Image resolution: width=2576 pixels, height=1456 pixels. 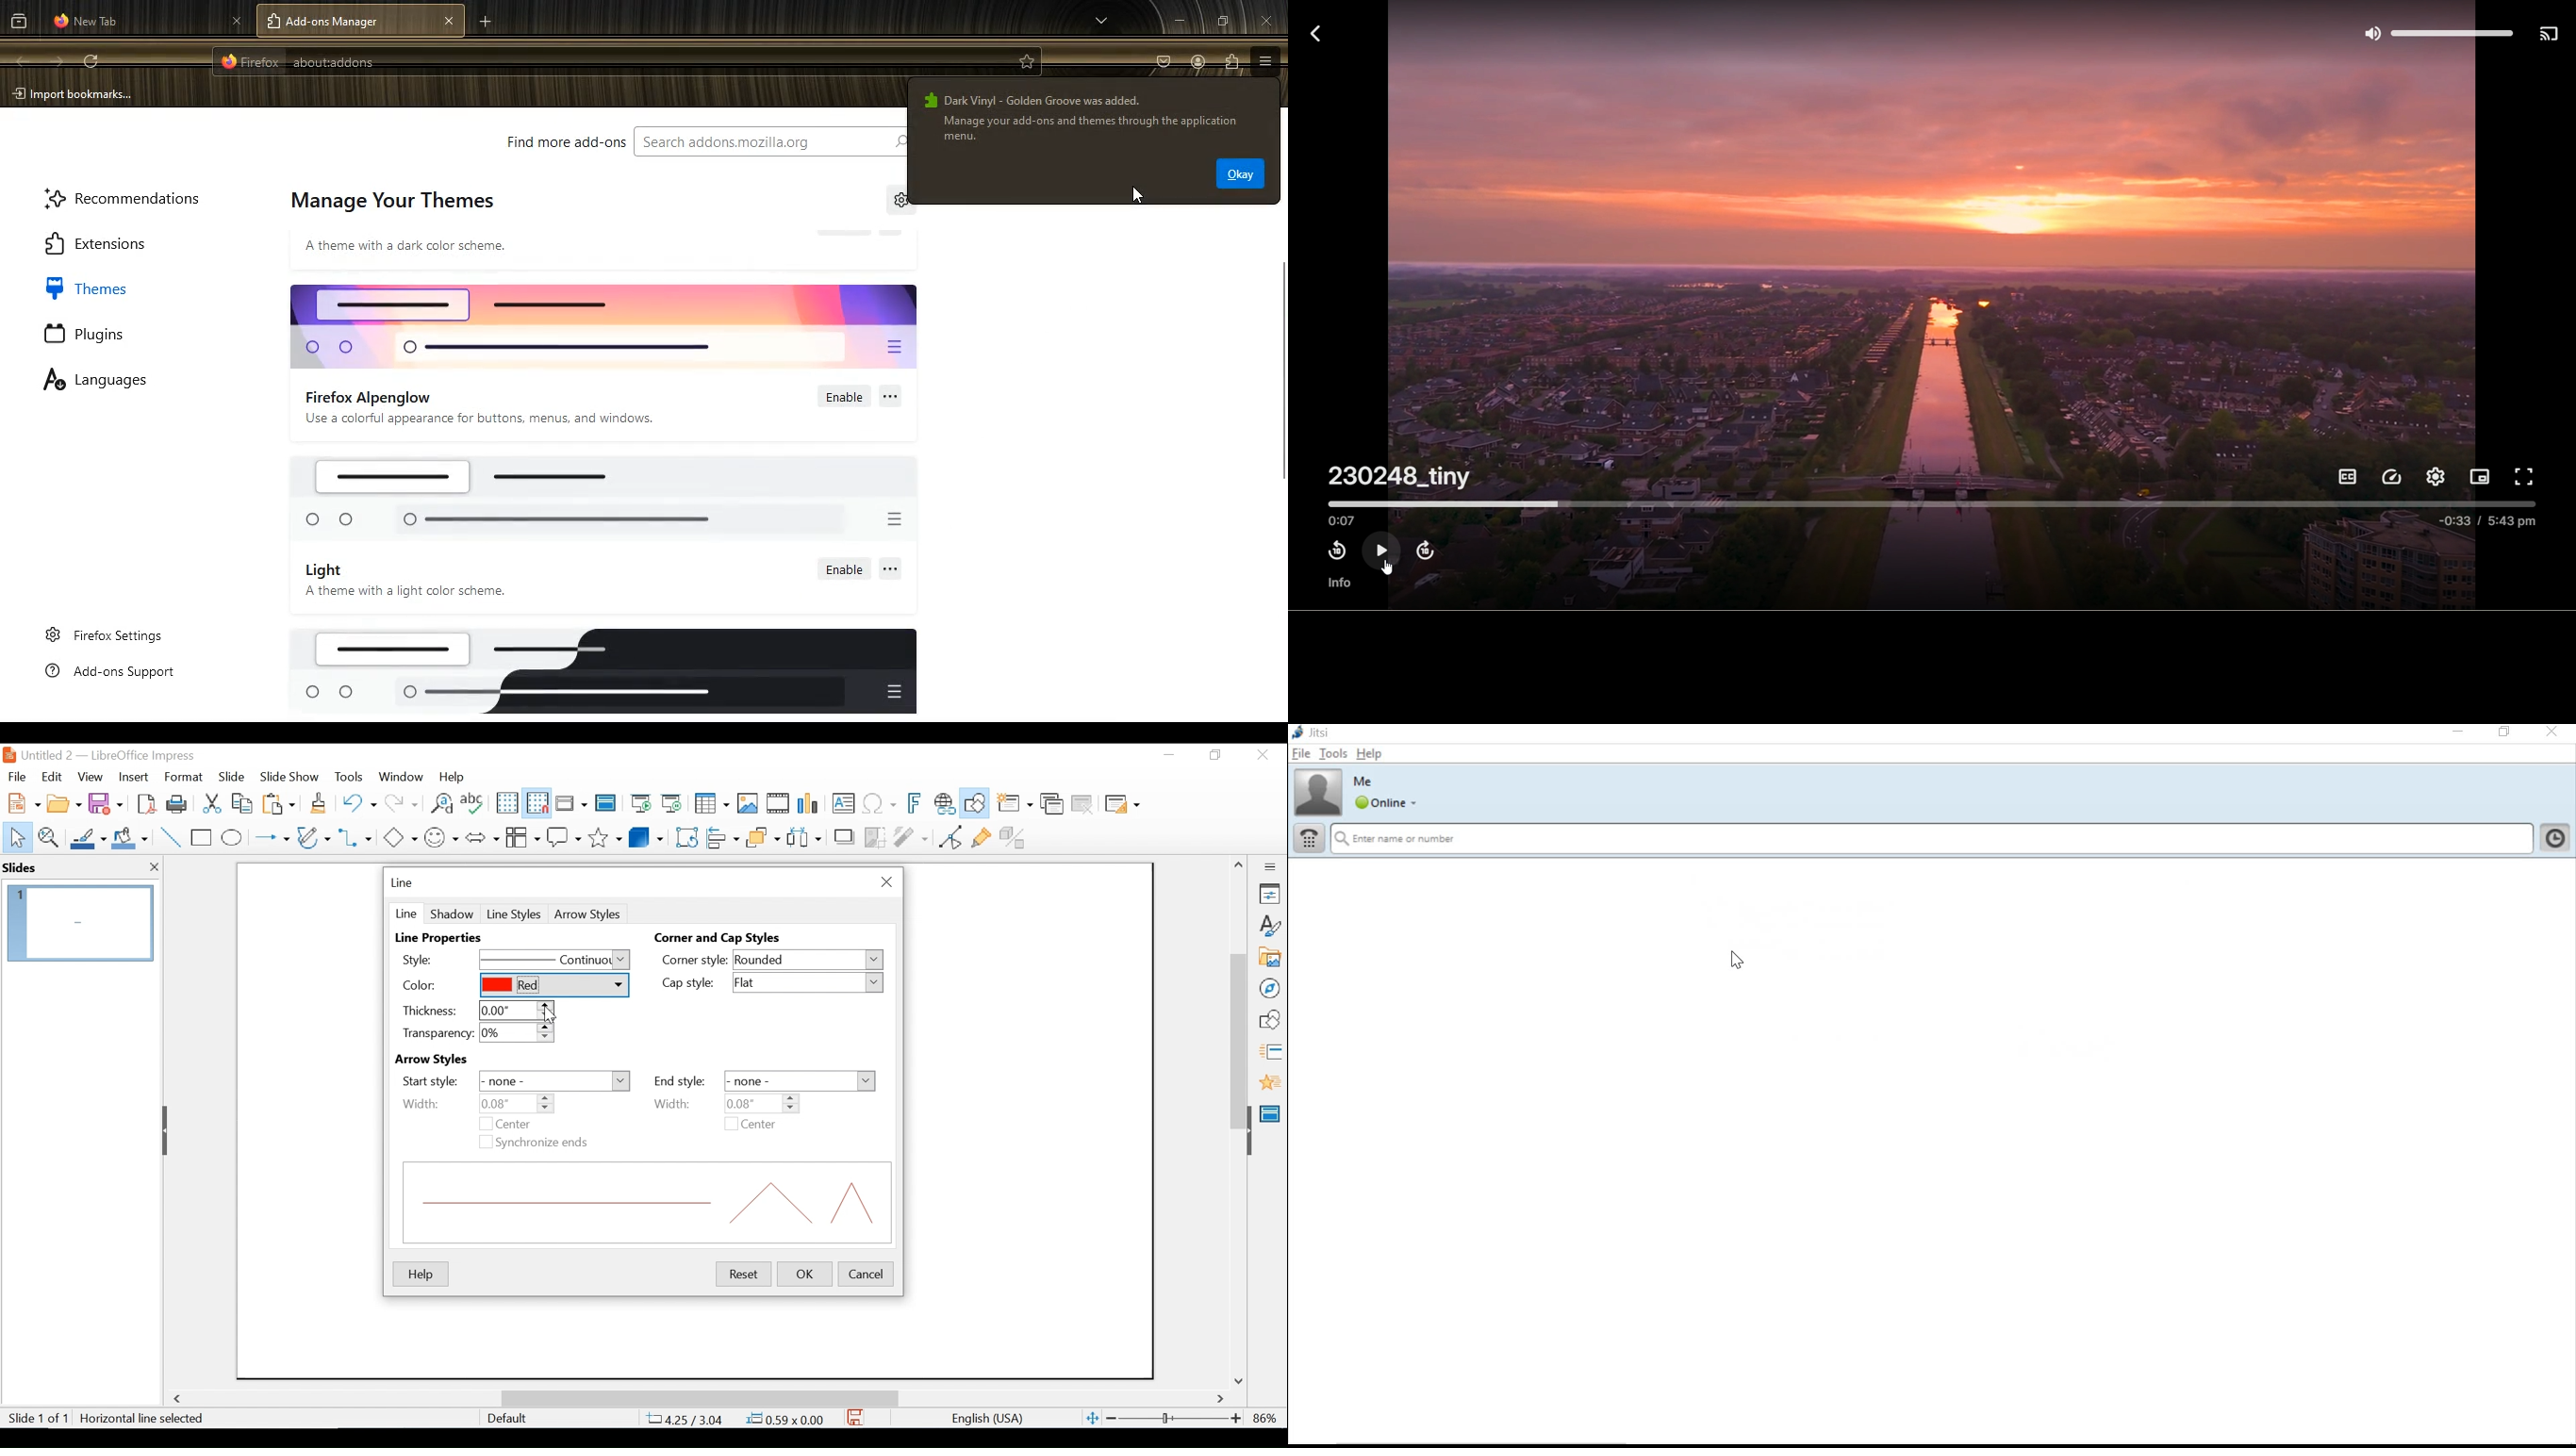 What do you see at coordinates (369, 398) in the screenshot?
I see `Firefox Alpenglow` at bounding box center [369, 398].